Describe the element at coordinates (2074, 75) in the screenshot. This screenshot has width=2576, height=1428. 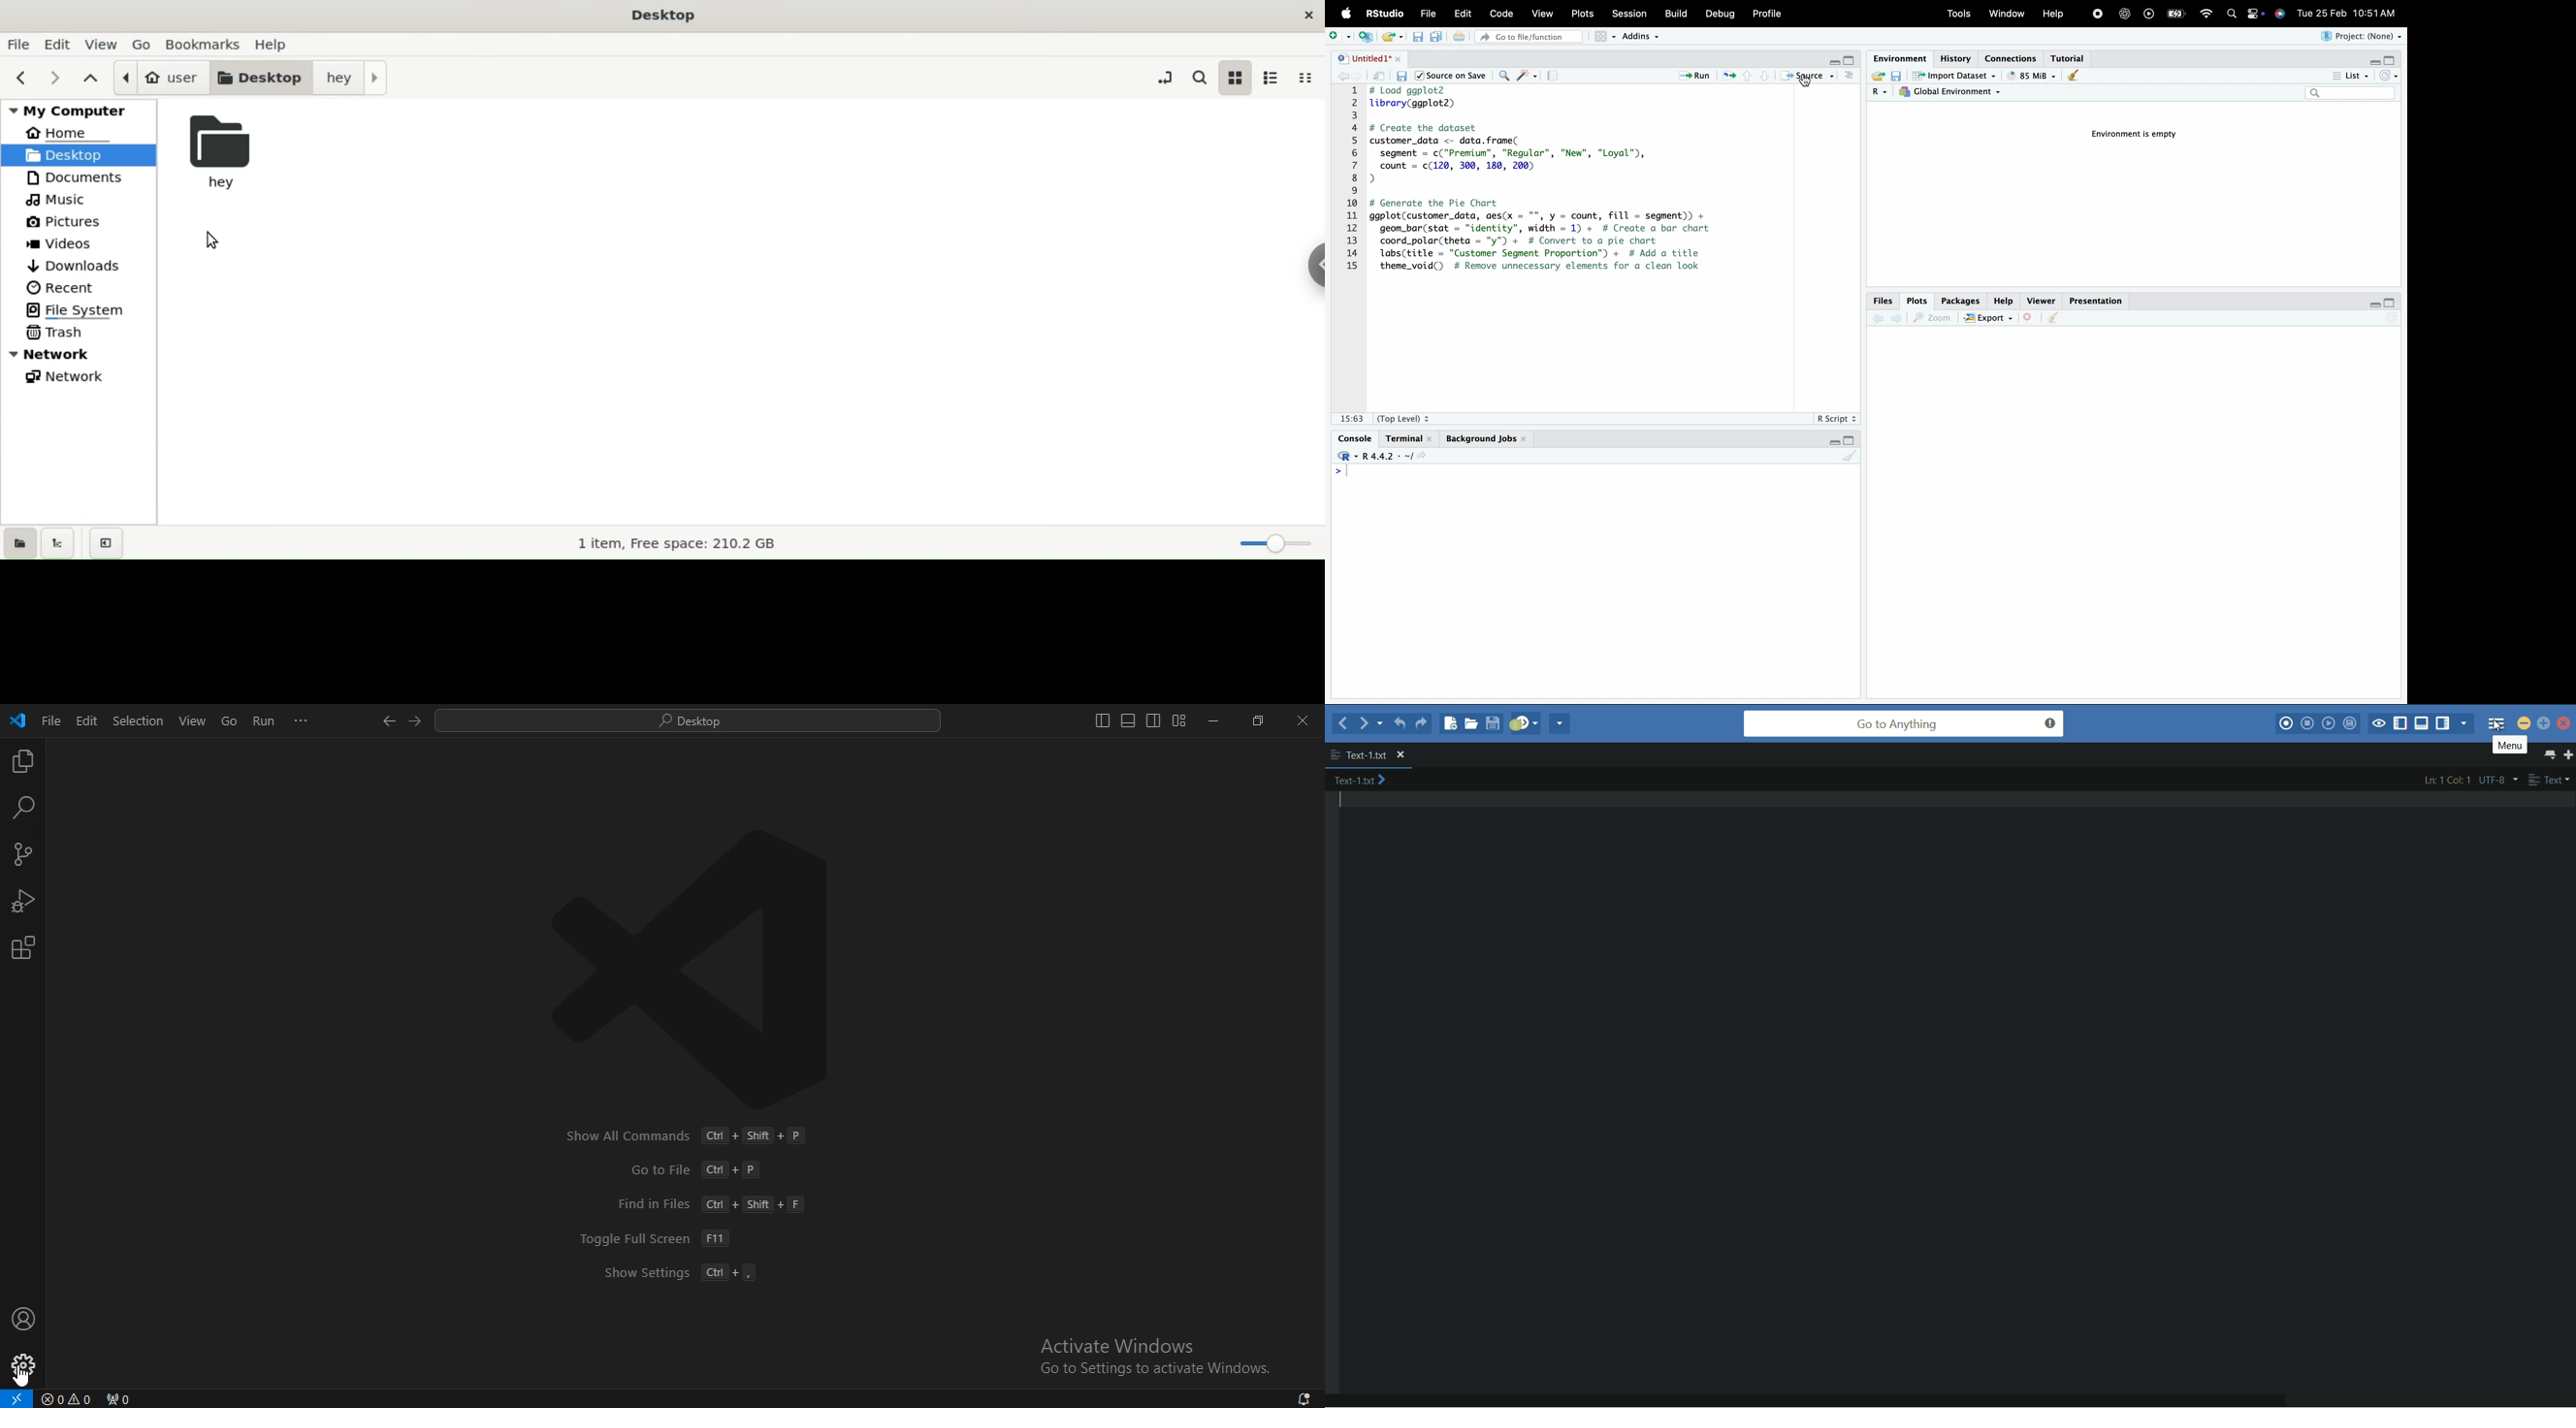
I see `clear` at that location.